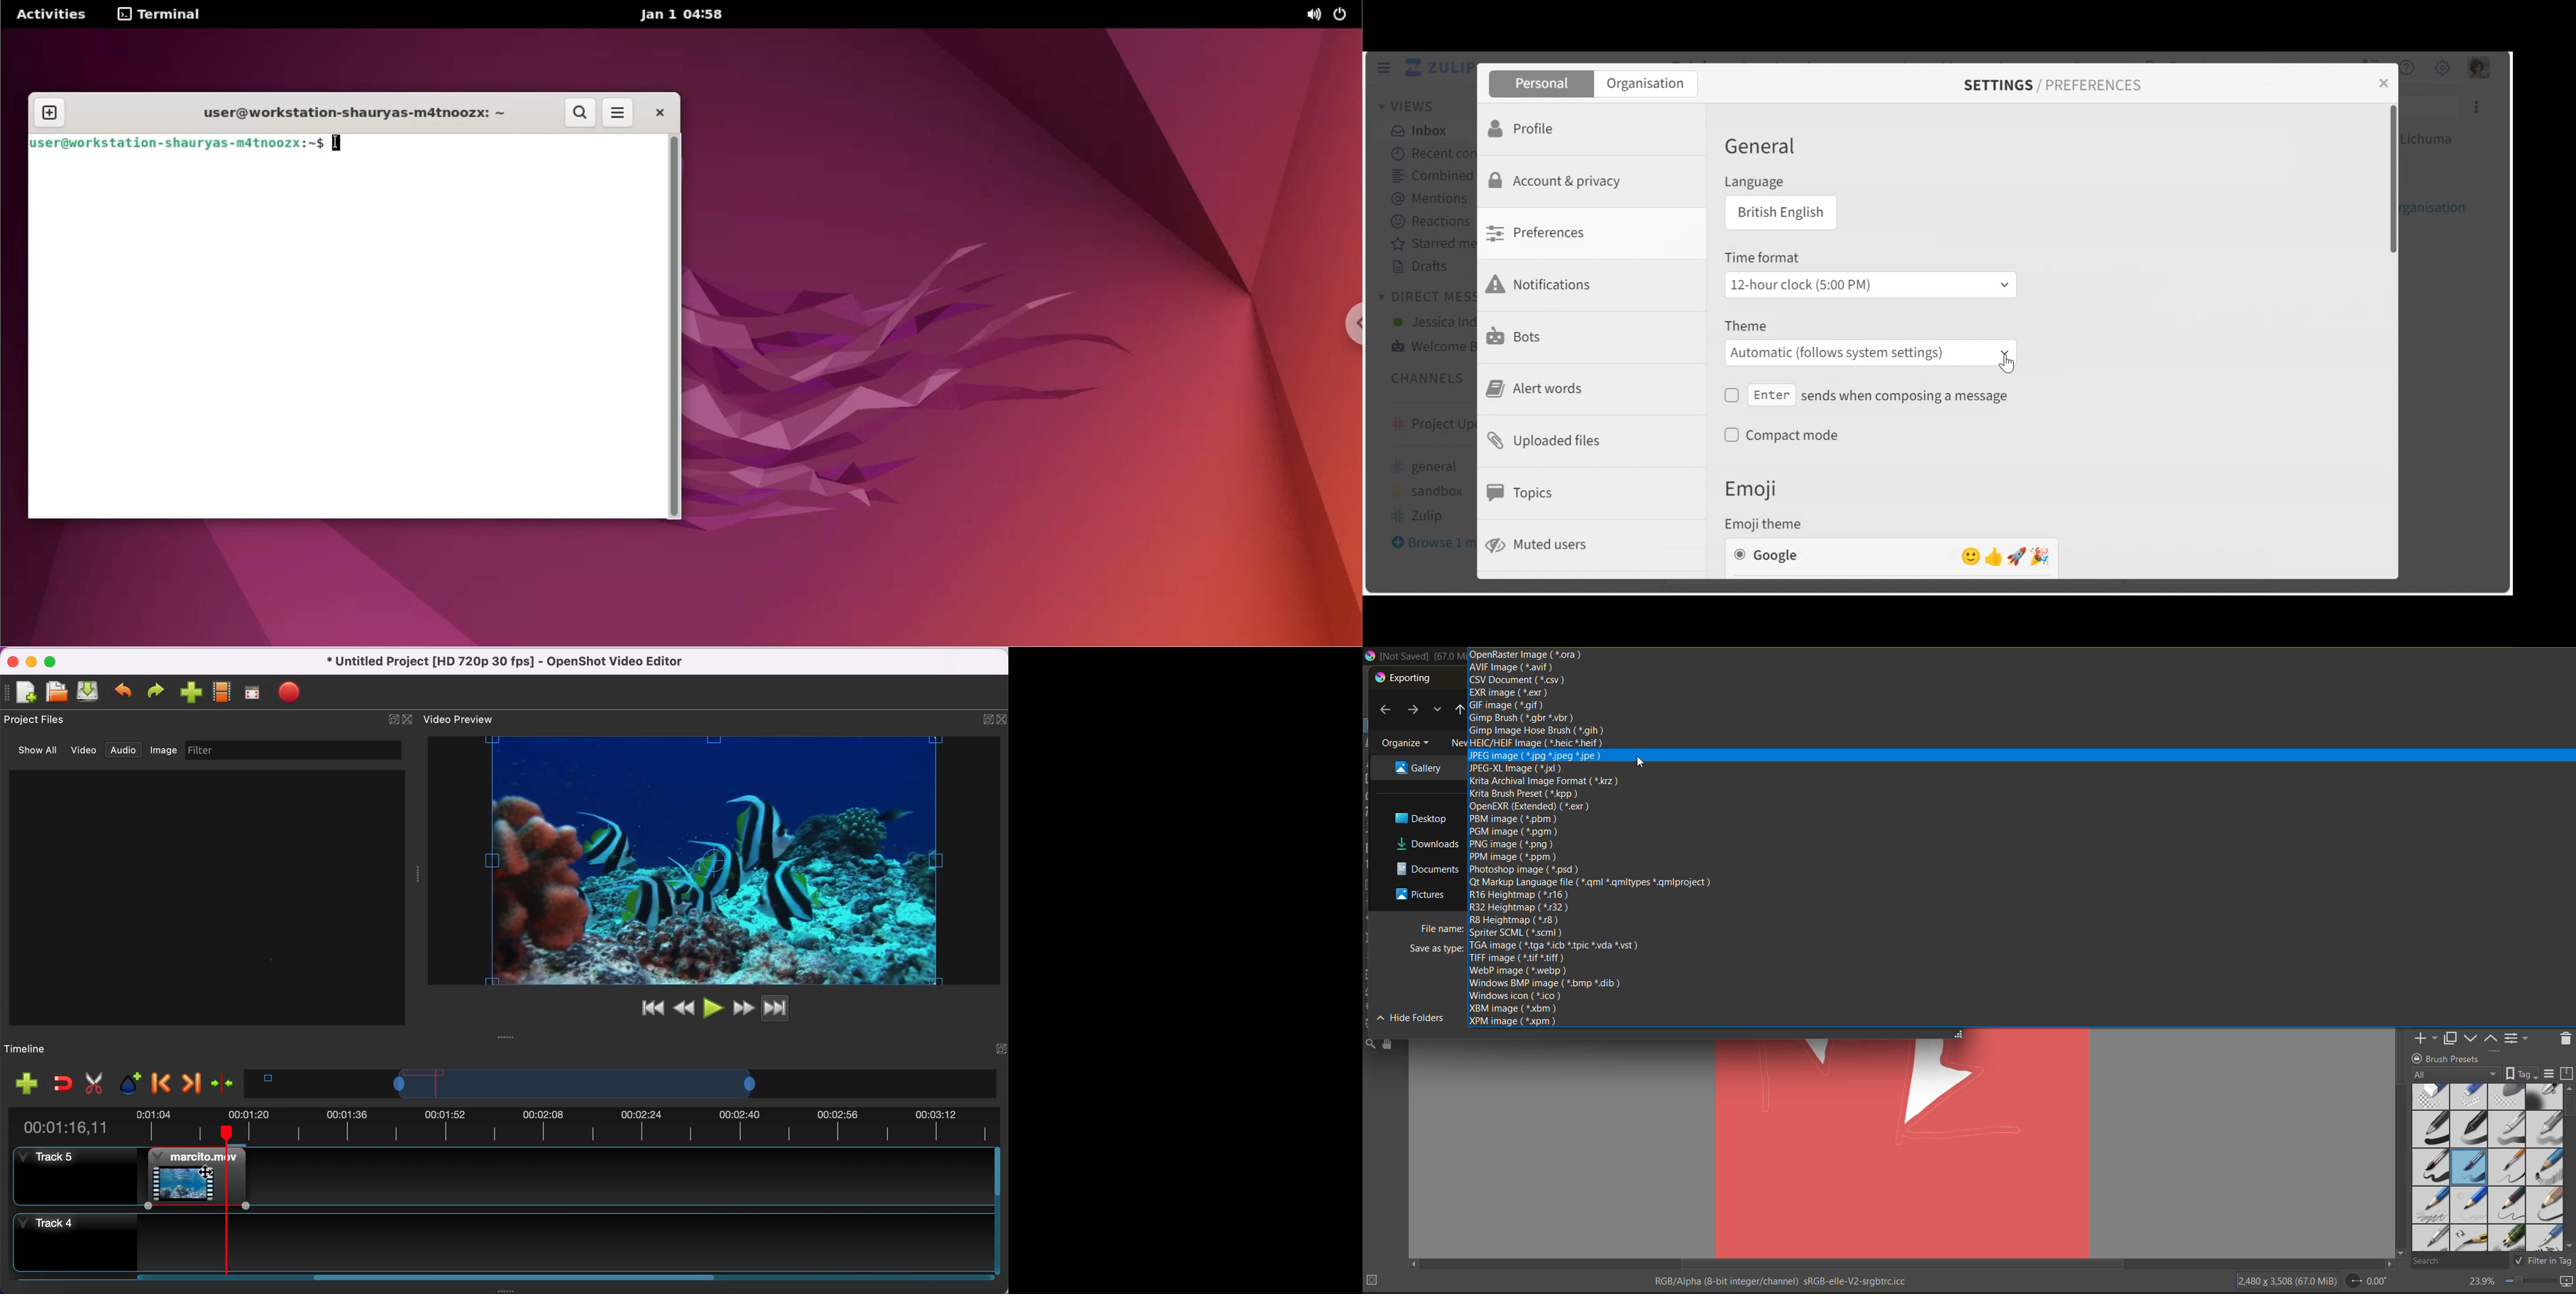 The height and width of the screenshot is (1316, 2576). Describe the element at coordinates (1522, 1009) in the screenshot. I see `xbm` at that location.